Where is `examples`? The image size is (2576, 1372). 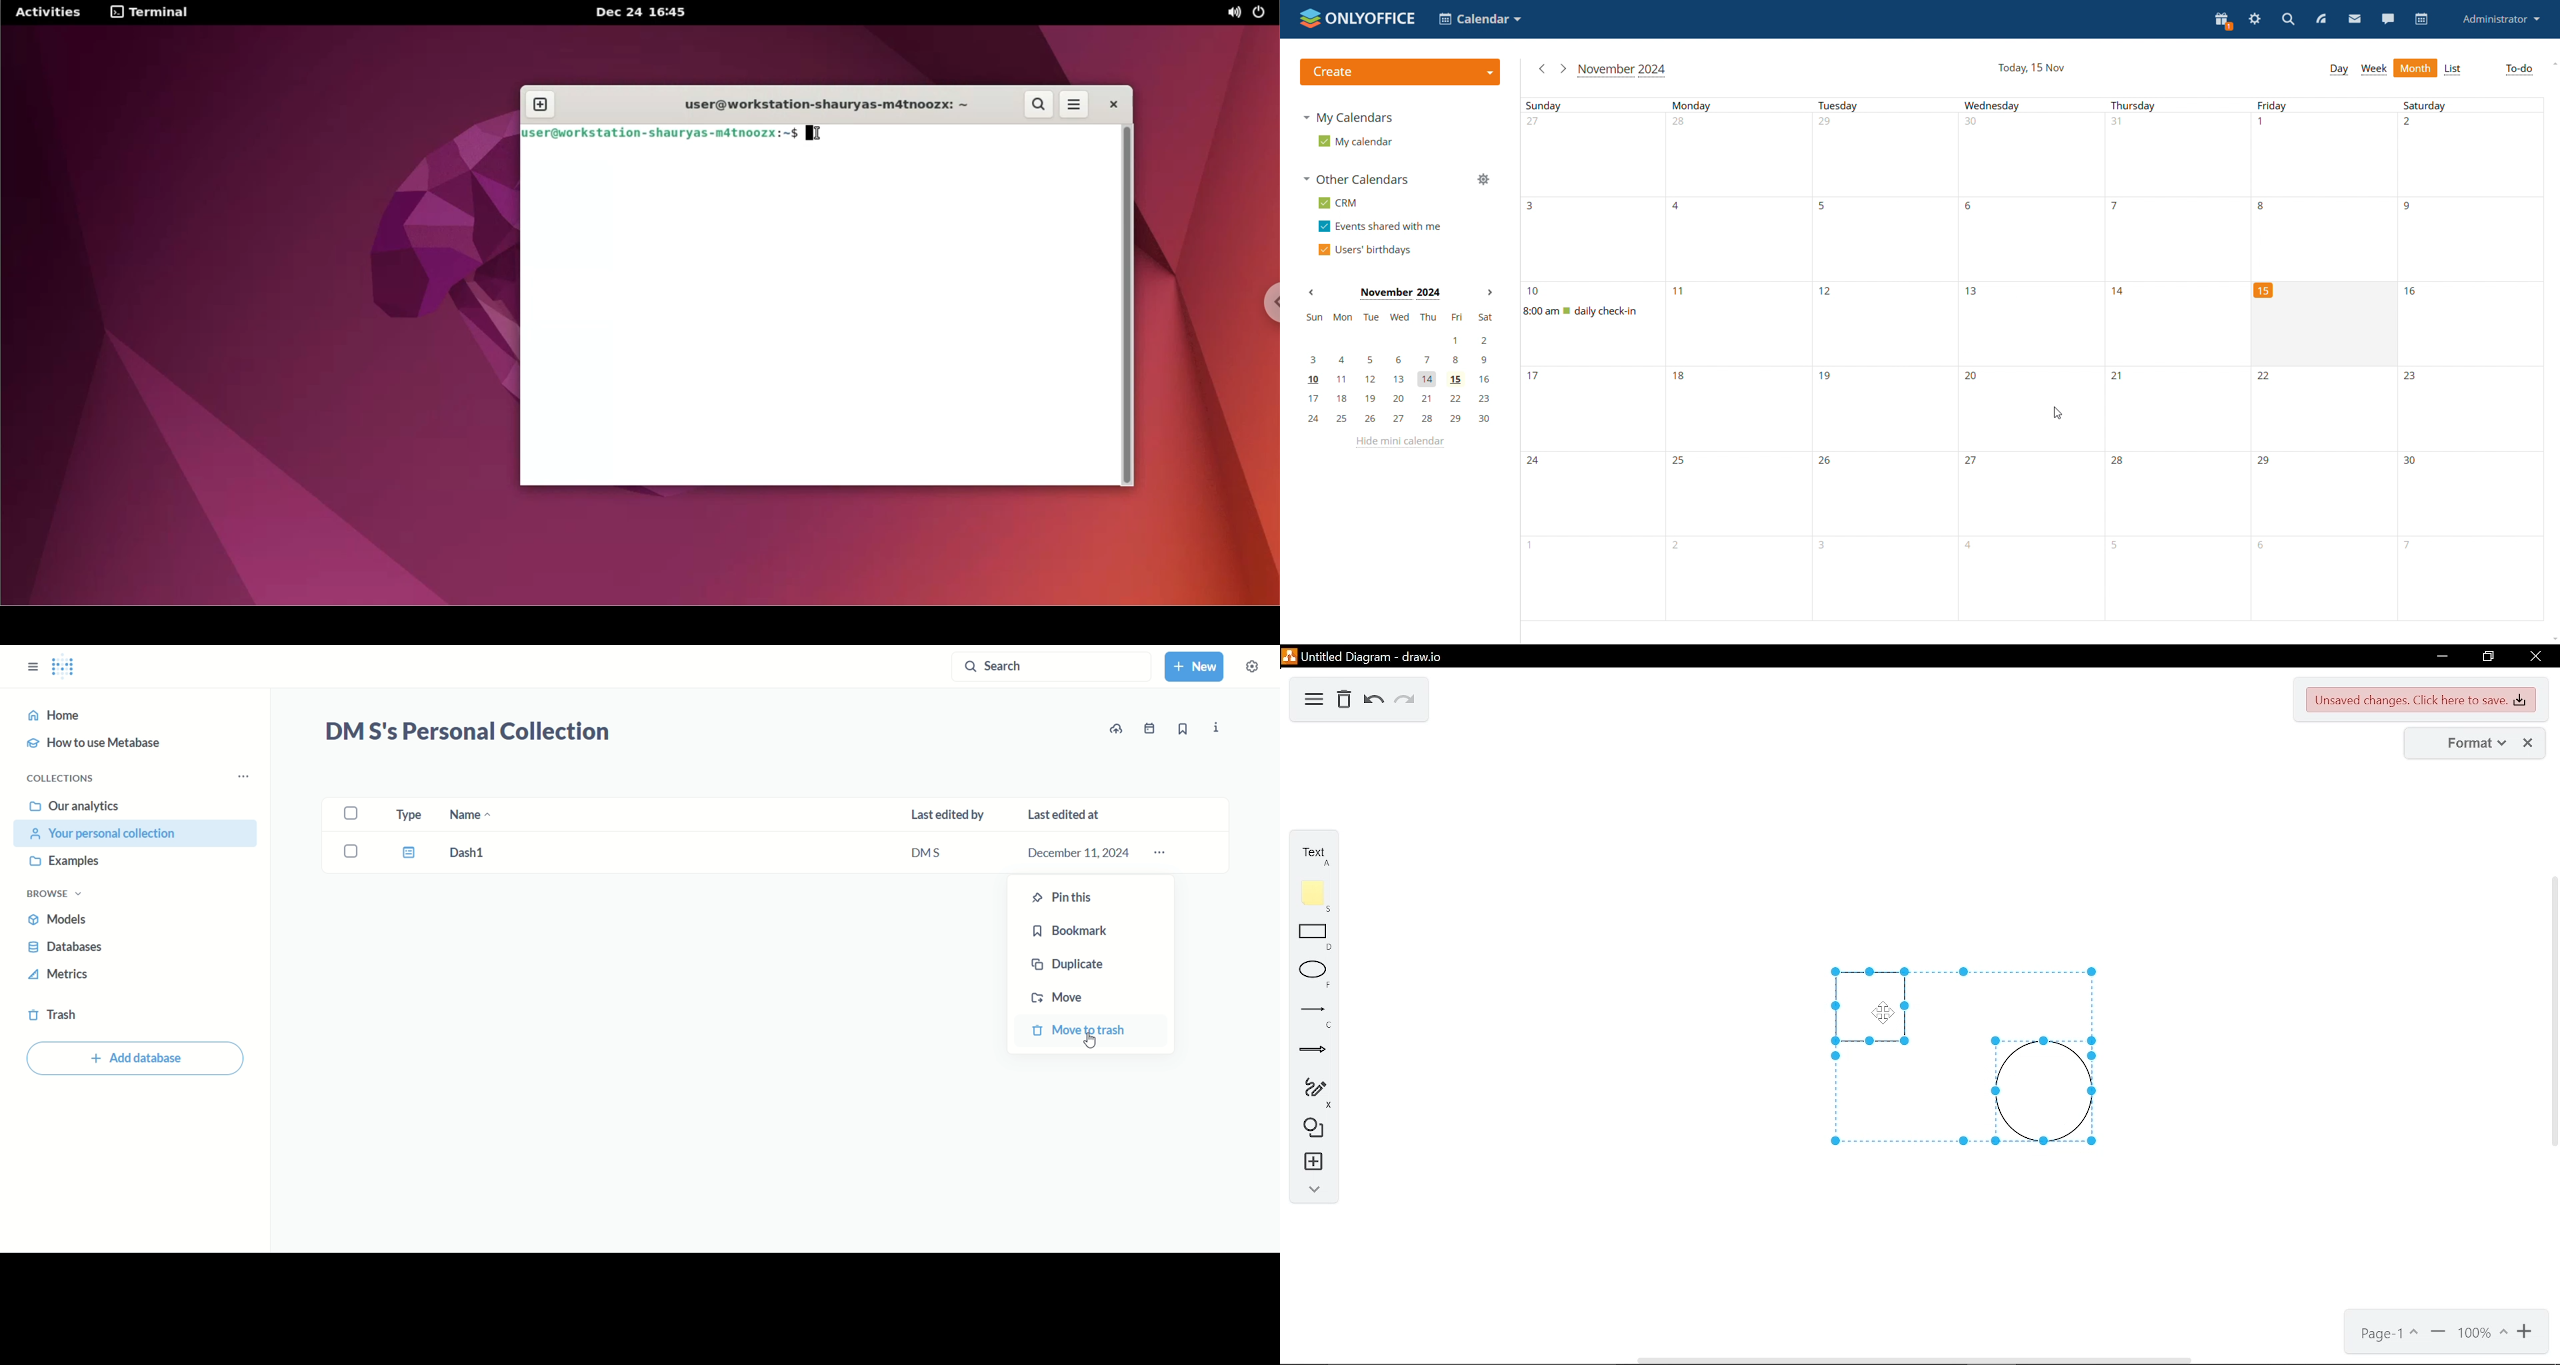 examples is located at coordinates (70, 862).